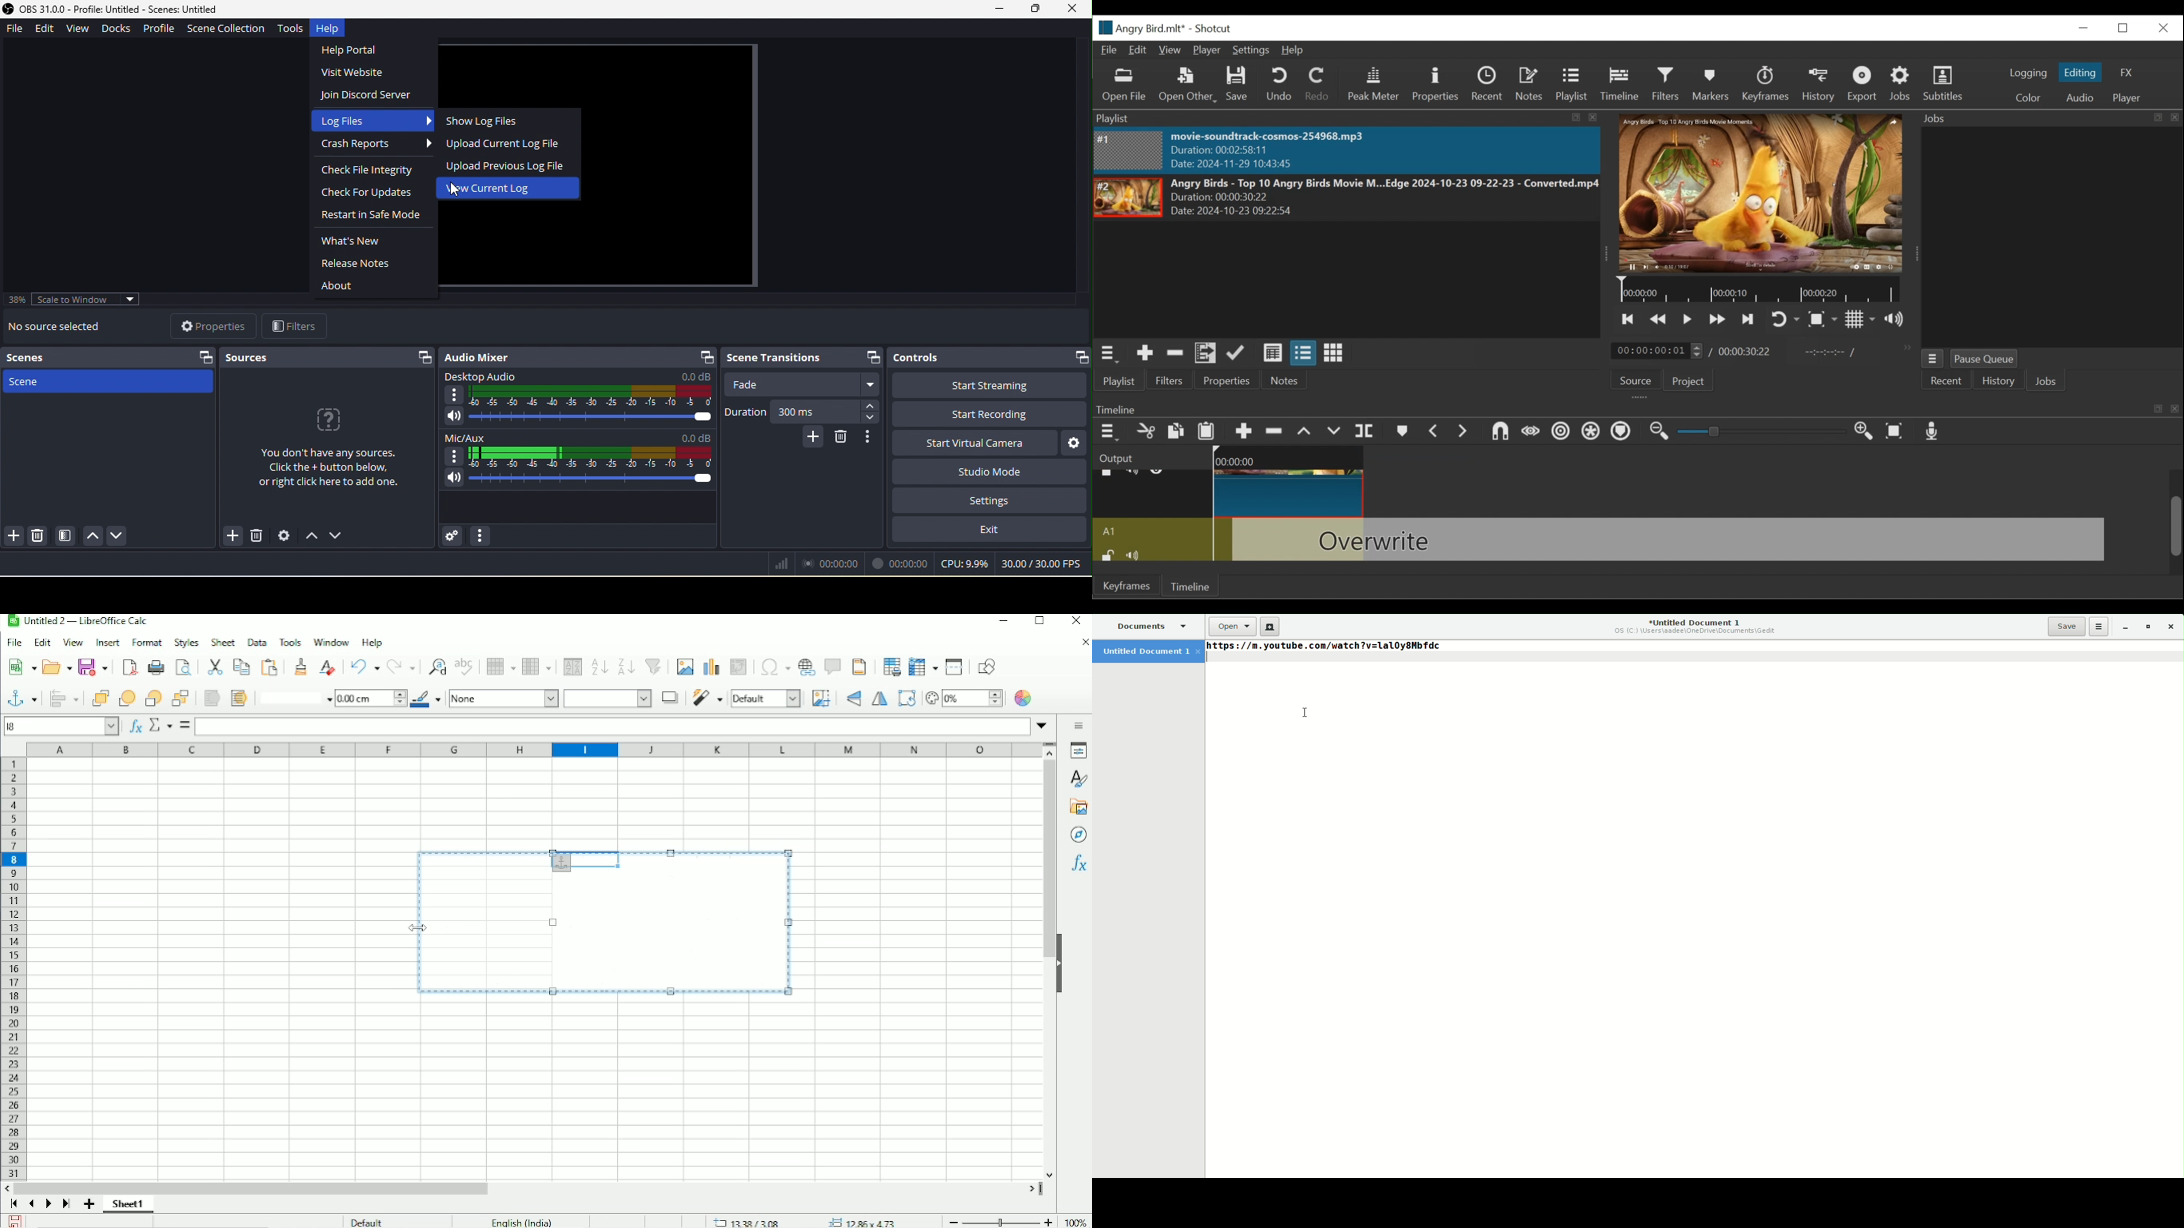  I want to click on View, so click(73, 642).